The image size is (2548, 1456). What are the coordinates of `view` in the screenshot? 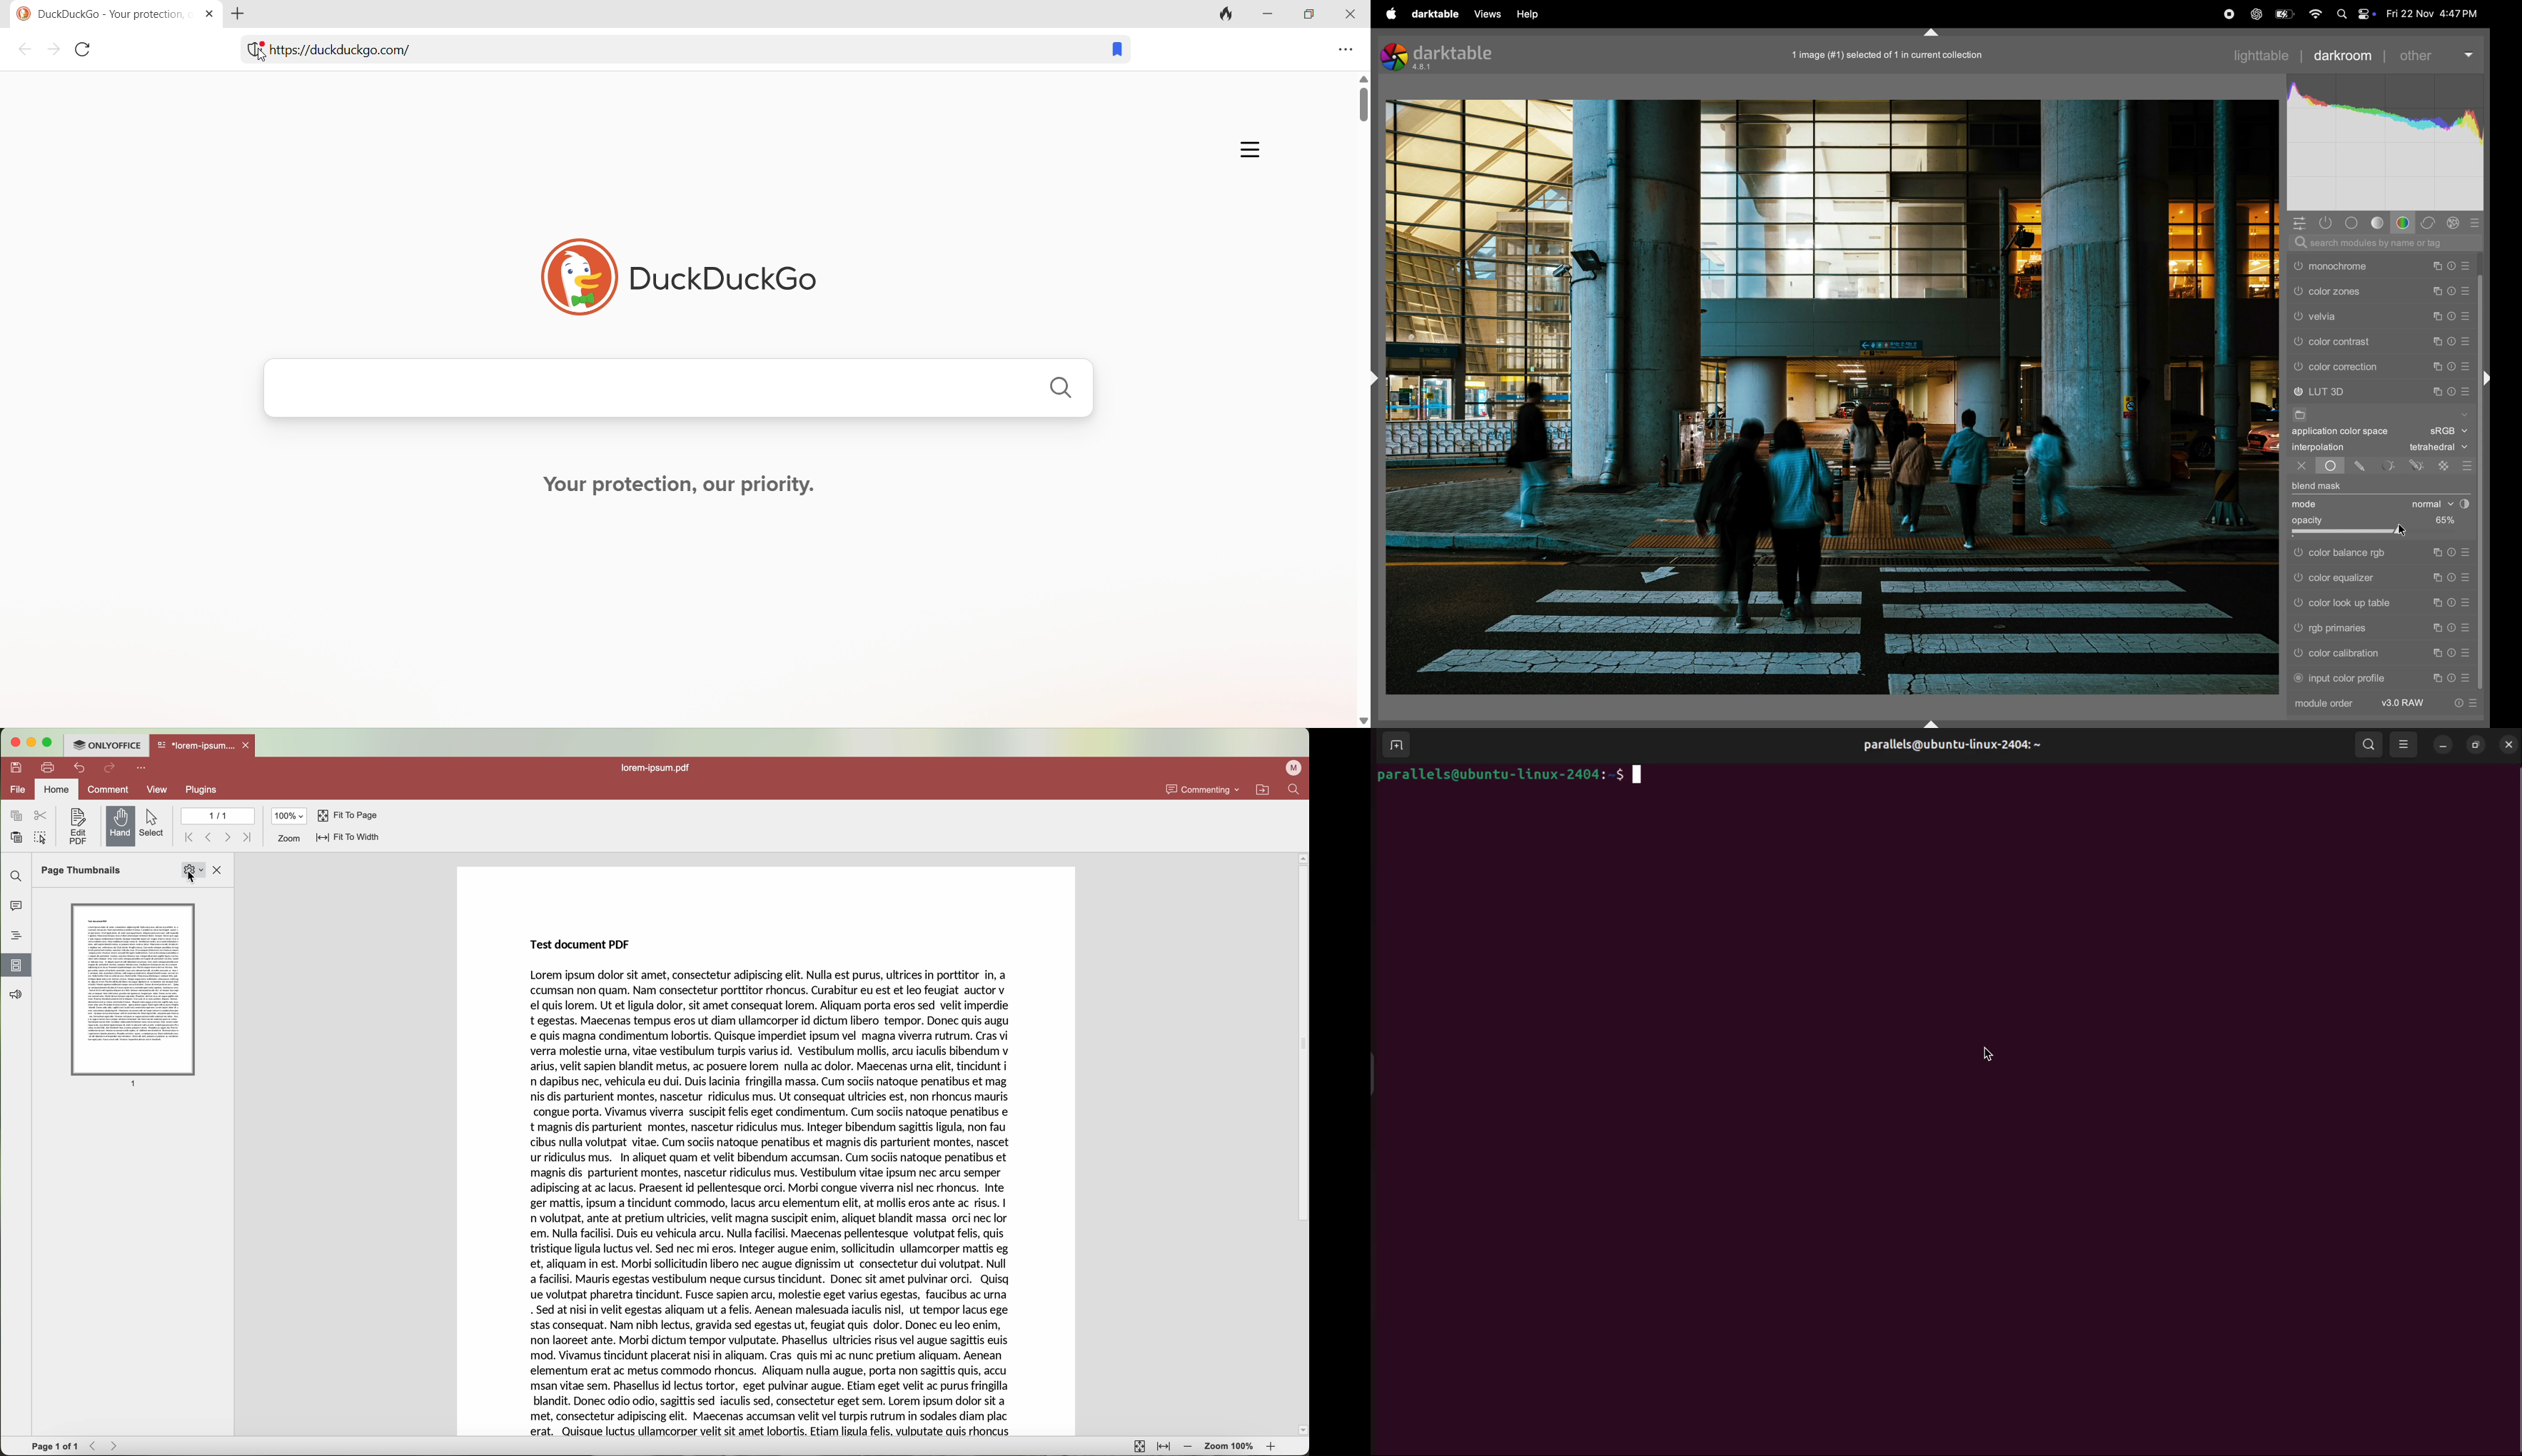 It's located at (158, 789).